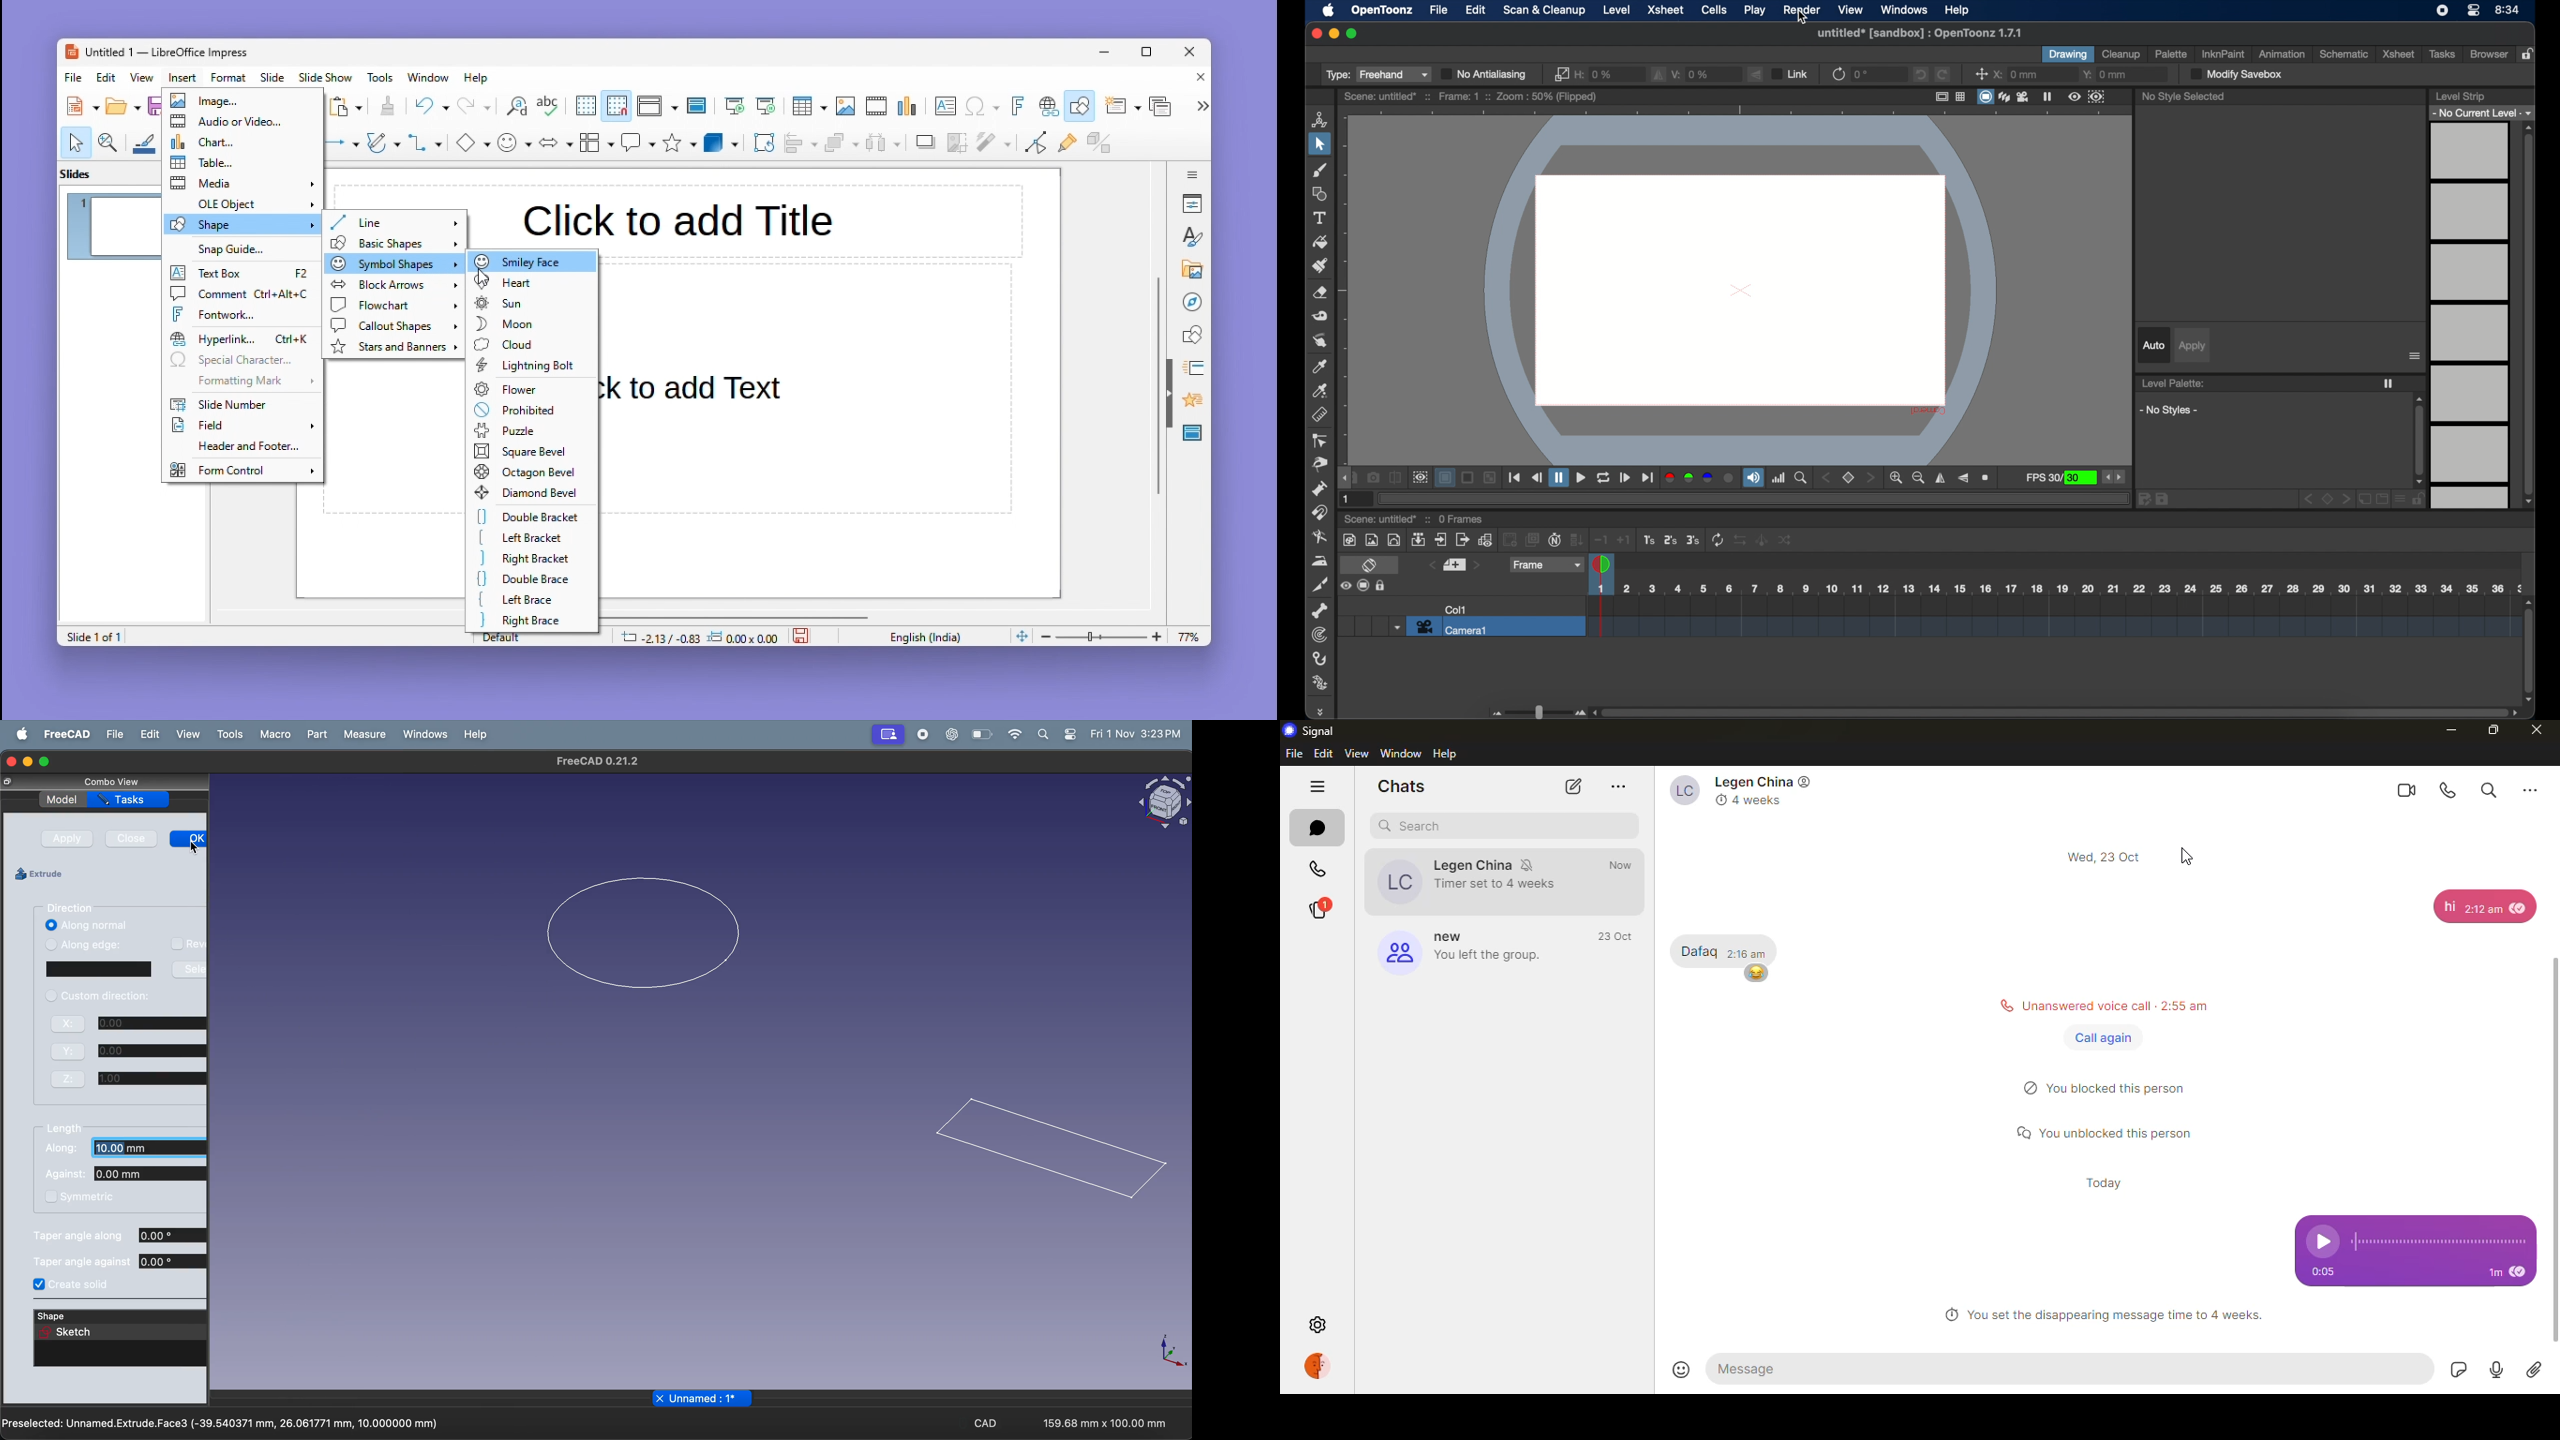 The image size is (2576, 1456). Describe the element at coordinates (1320, 864) in the screenshot. I see `calls` at that location.